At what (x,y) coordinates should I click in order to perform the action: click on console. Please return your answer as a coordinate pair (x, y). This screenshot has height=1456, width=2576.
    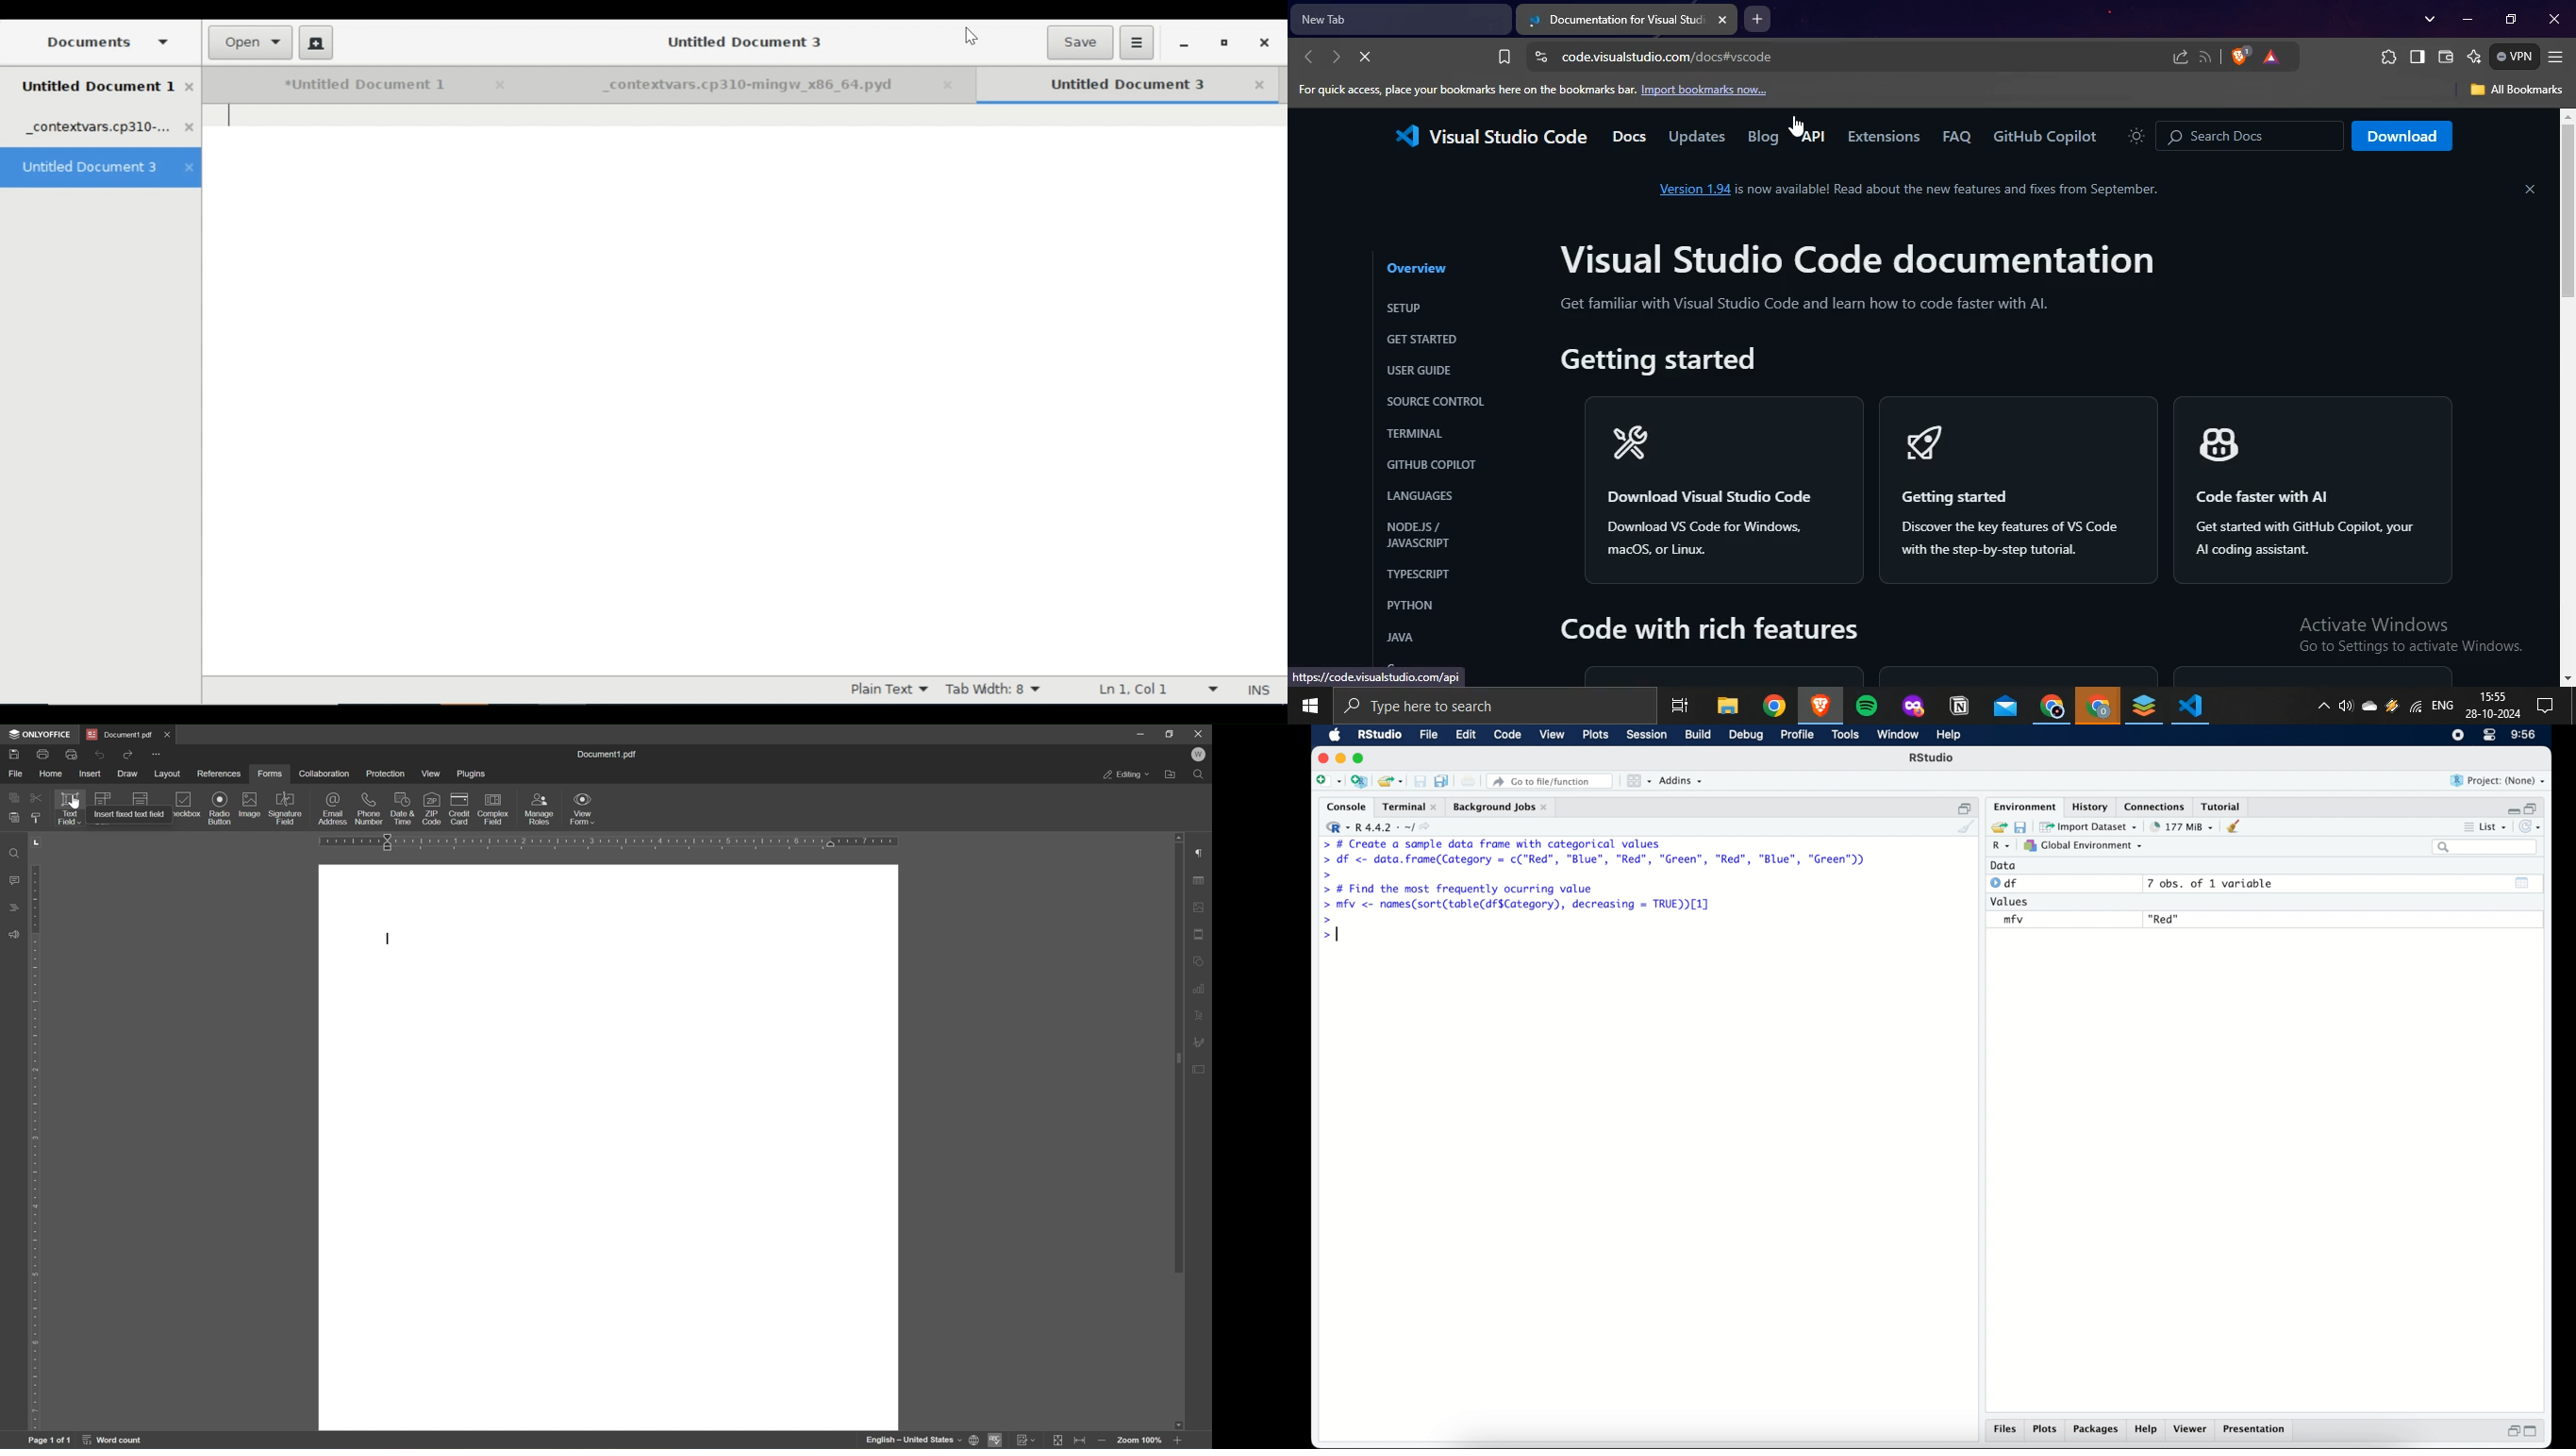
    Looking at the image, I should click on (1343, 806).